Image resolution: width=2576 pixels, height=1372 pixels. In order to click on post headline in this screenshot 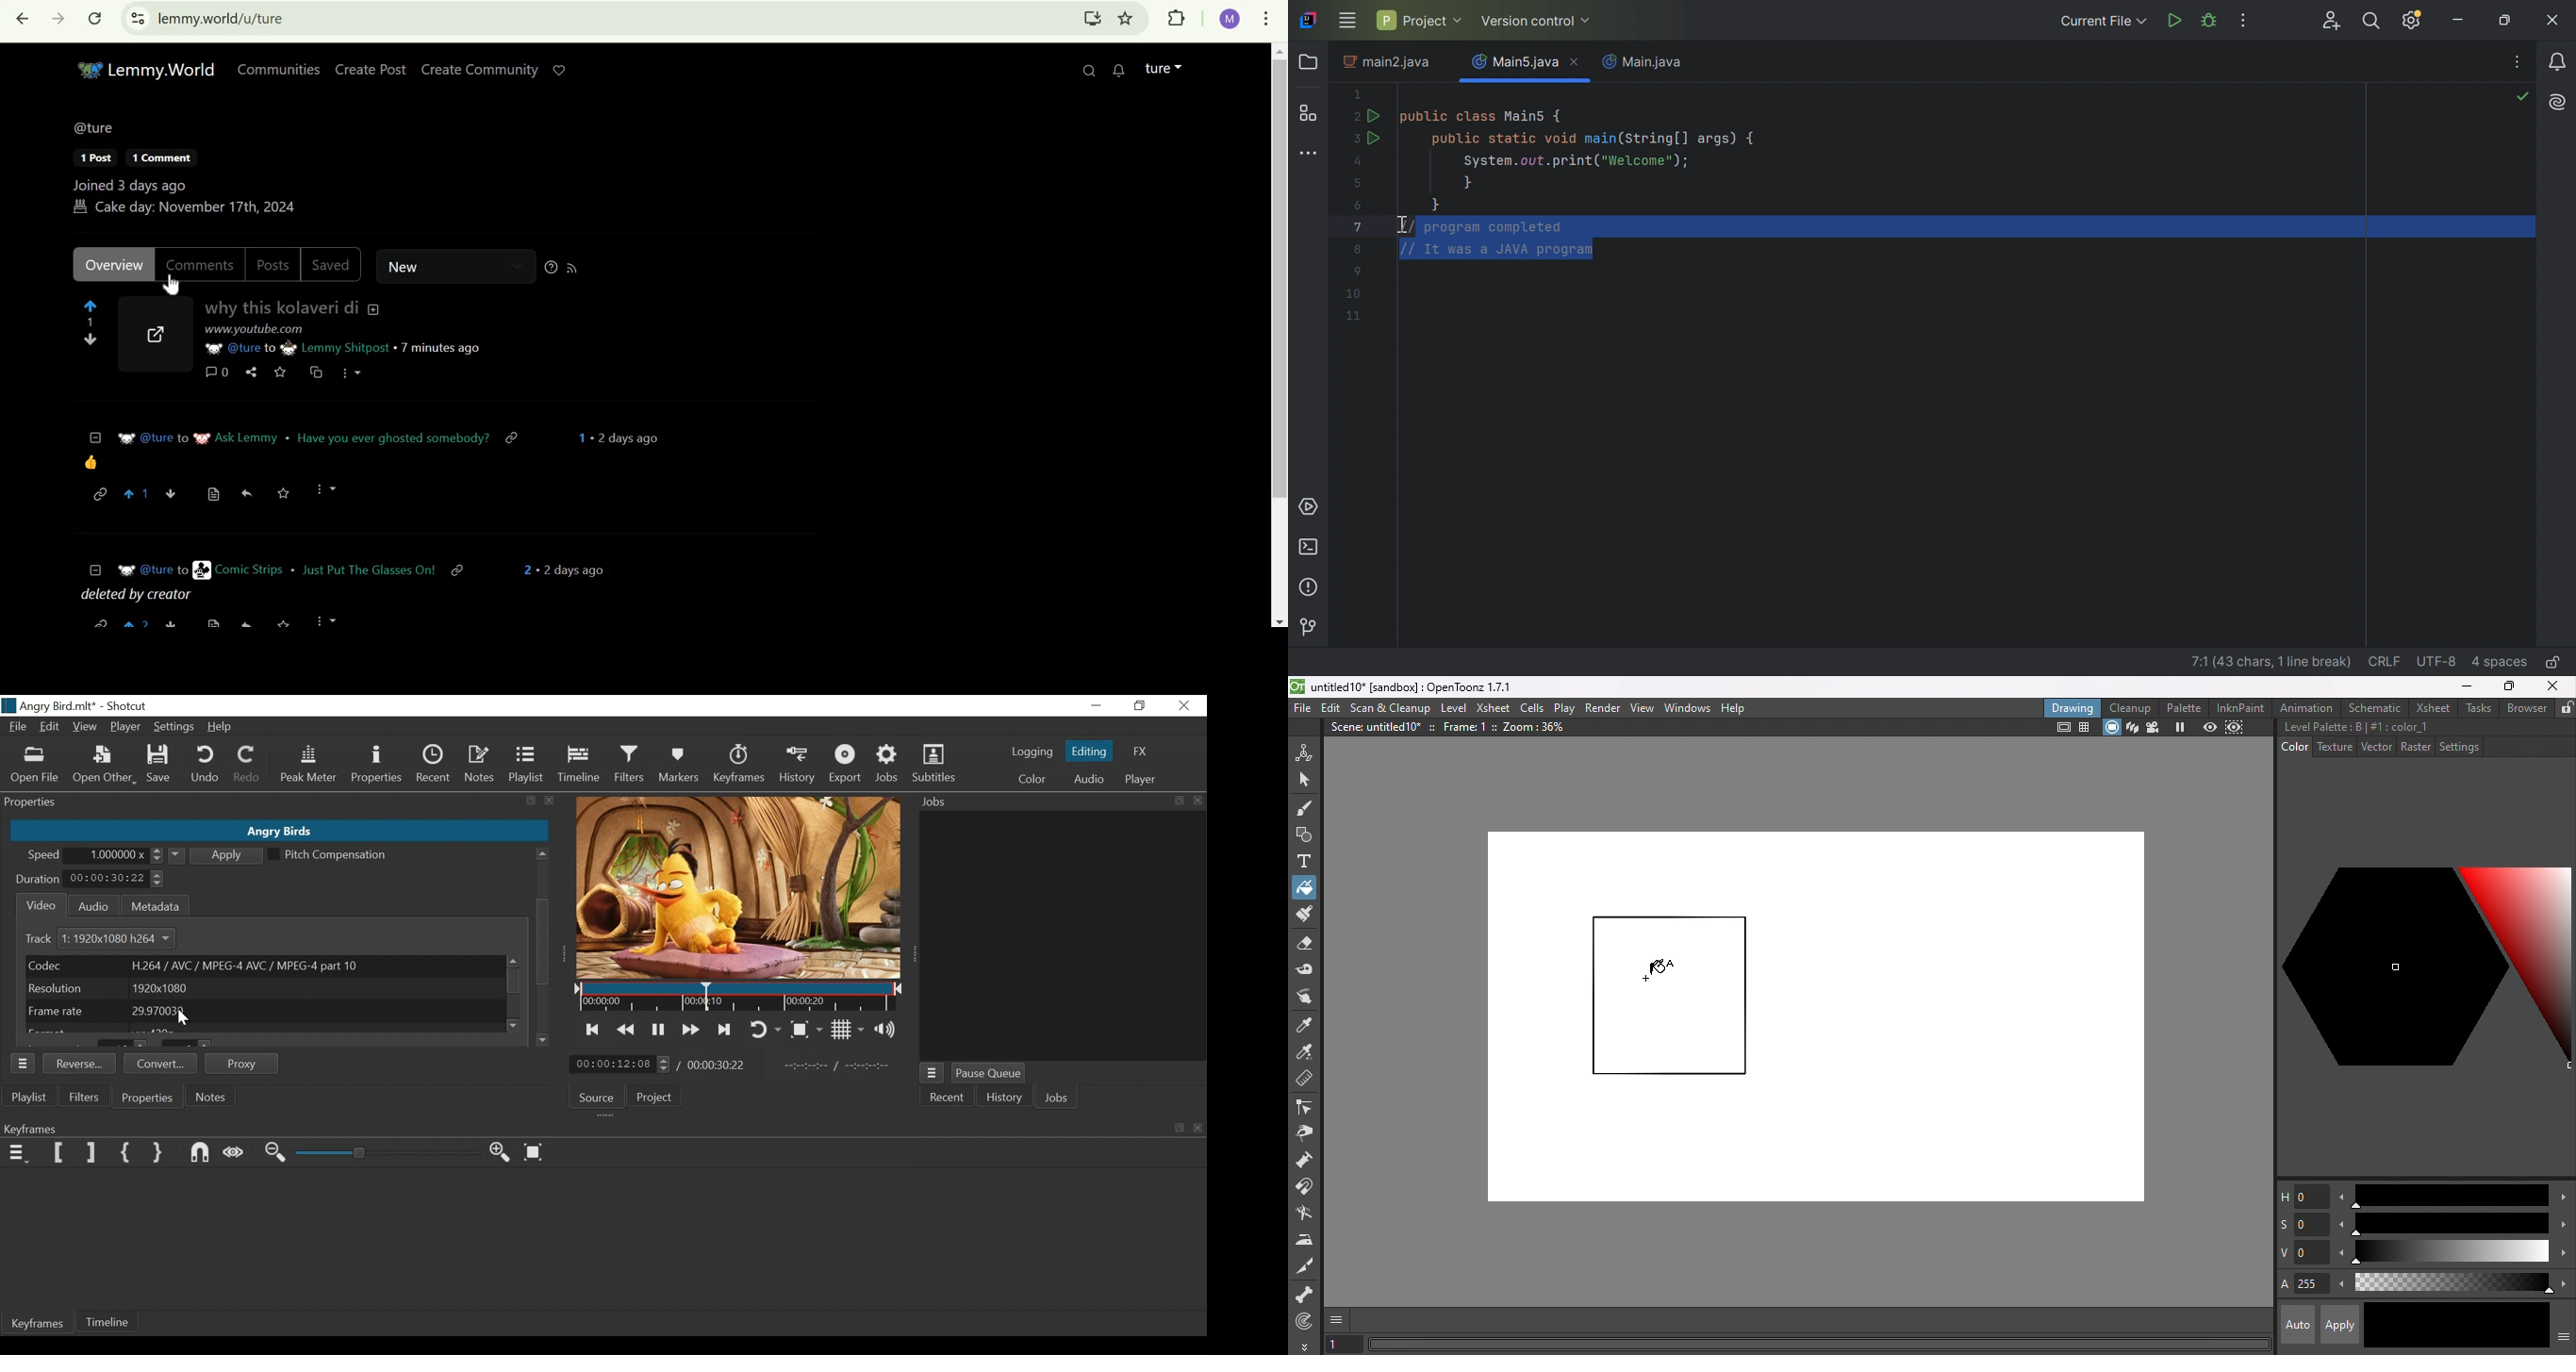, I will do `click(393, 439)`.